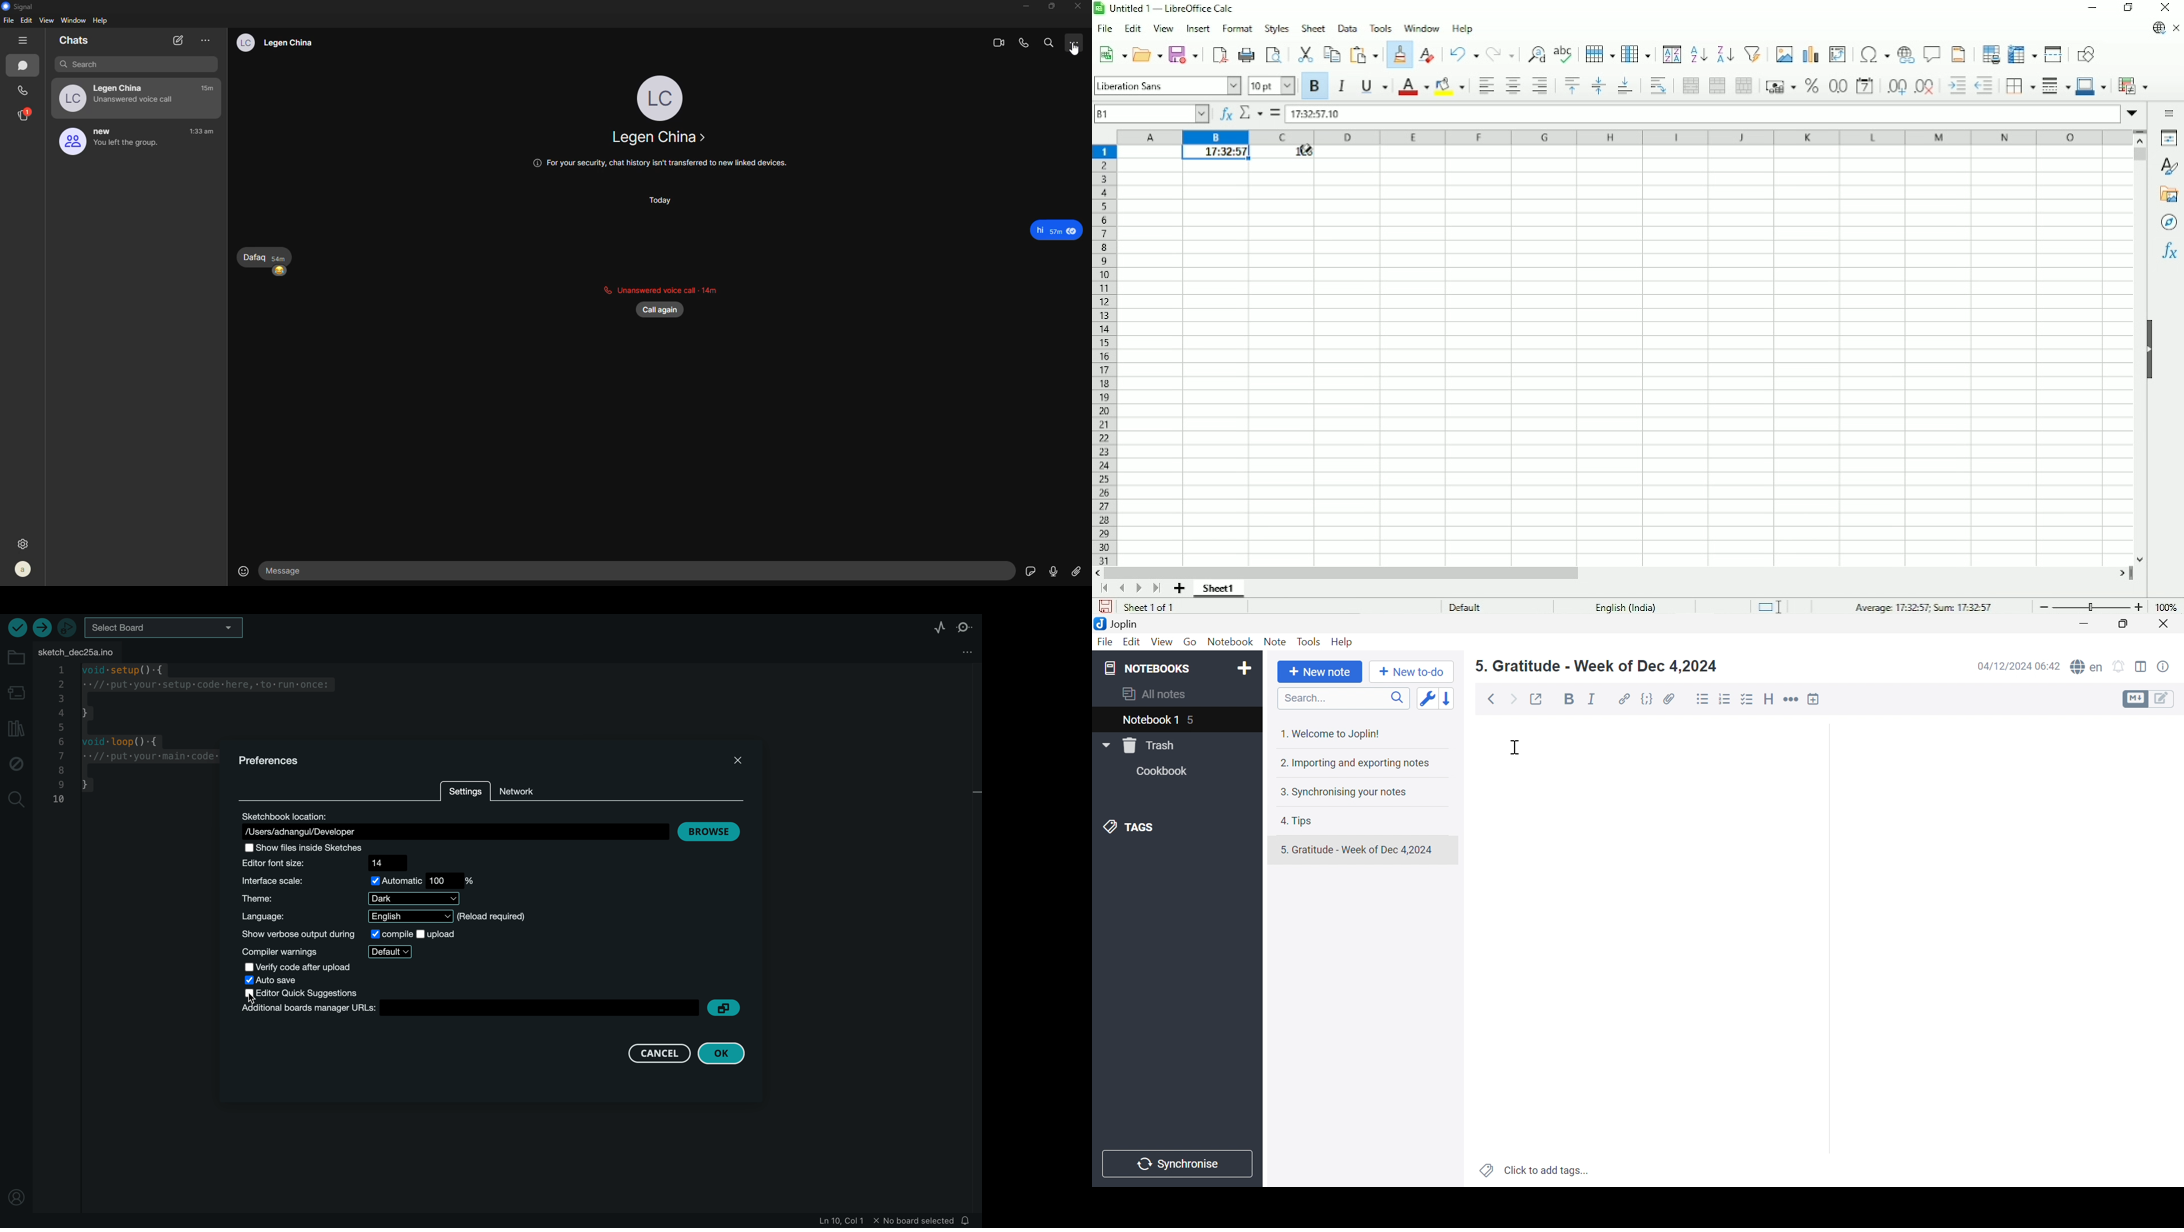 The height and width of the screenshot is (1232, 2184). I want to click on Format, so click(1236, 30).